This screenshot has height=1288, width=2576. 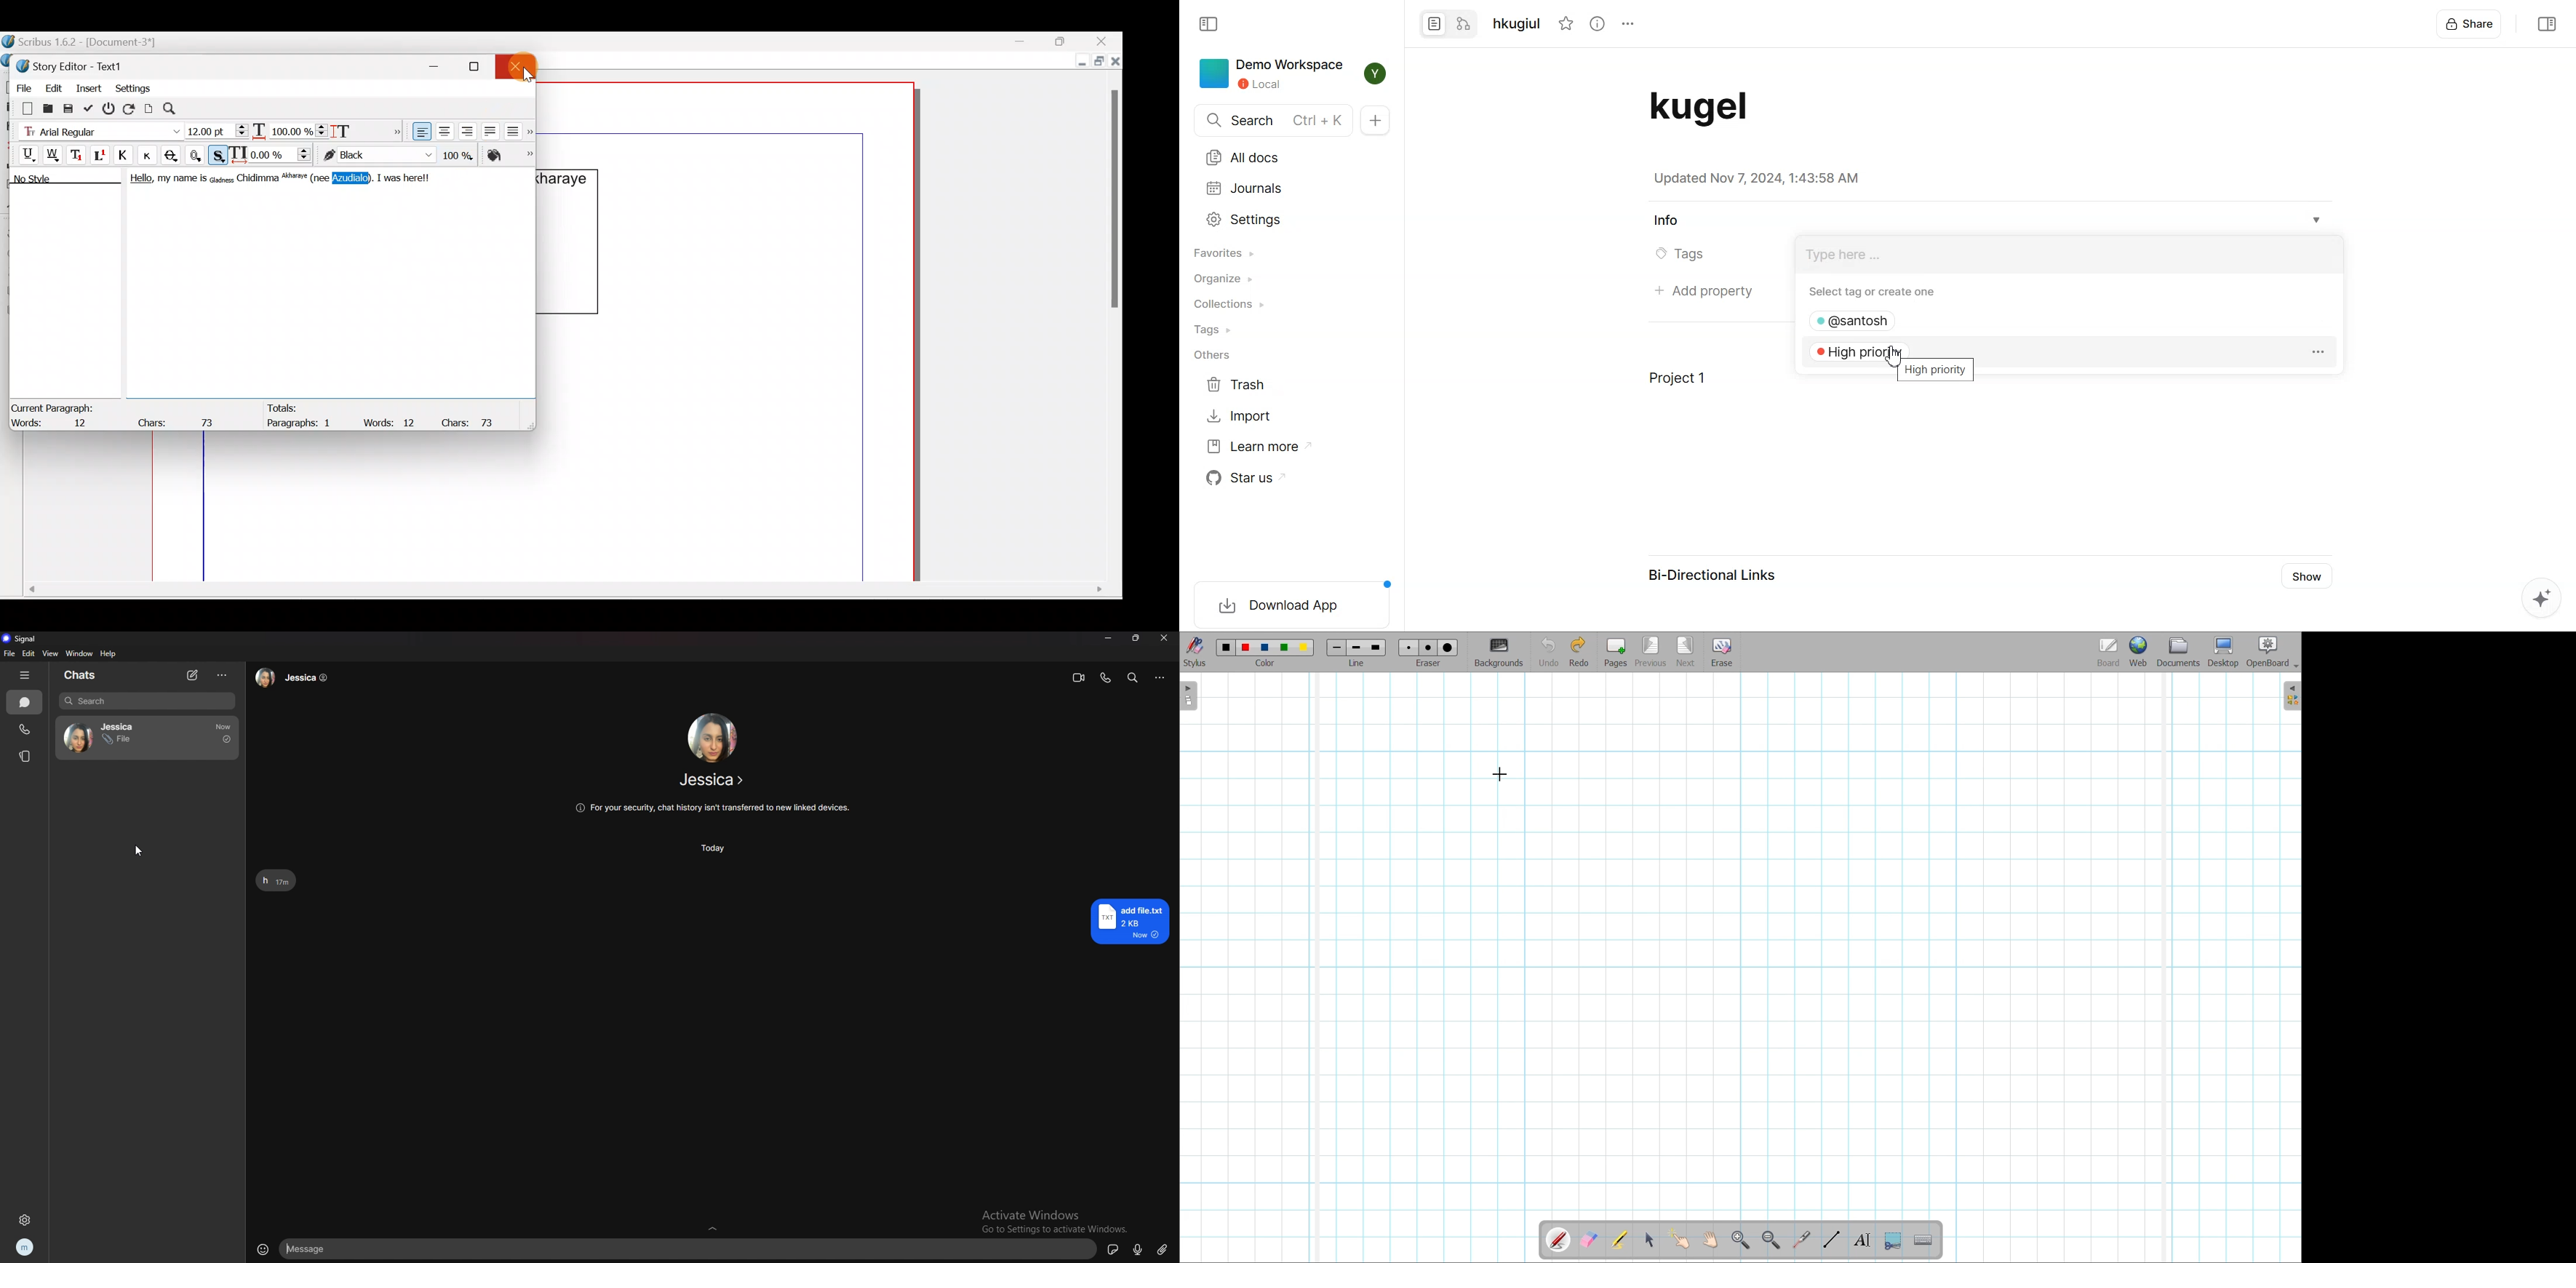 I want to click on voite type, so click(x=1139, y=1249).